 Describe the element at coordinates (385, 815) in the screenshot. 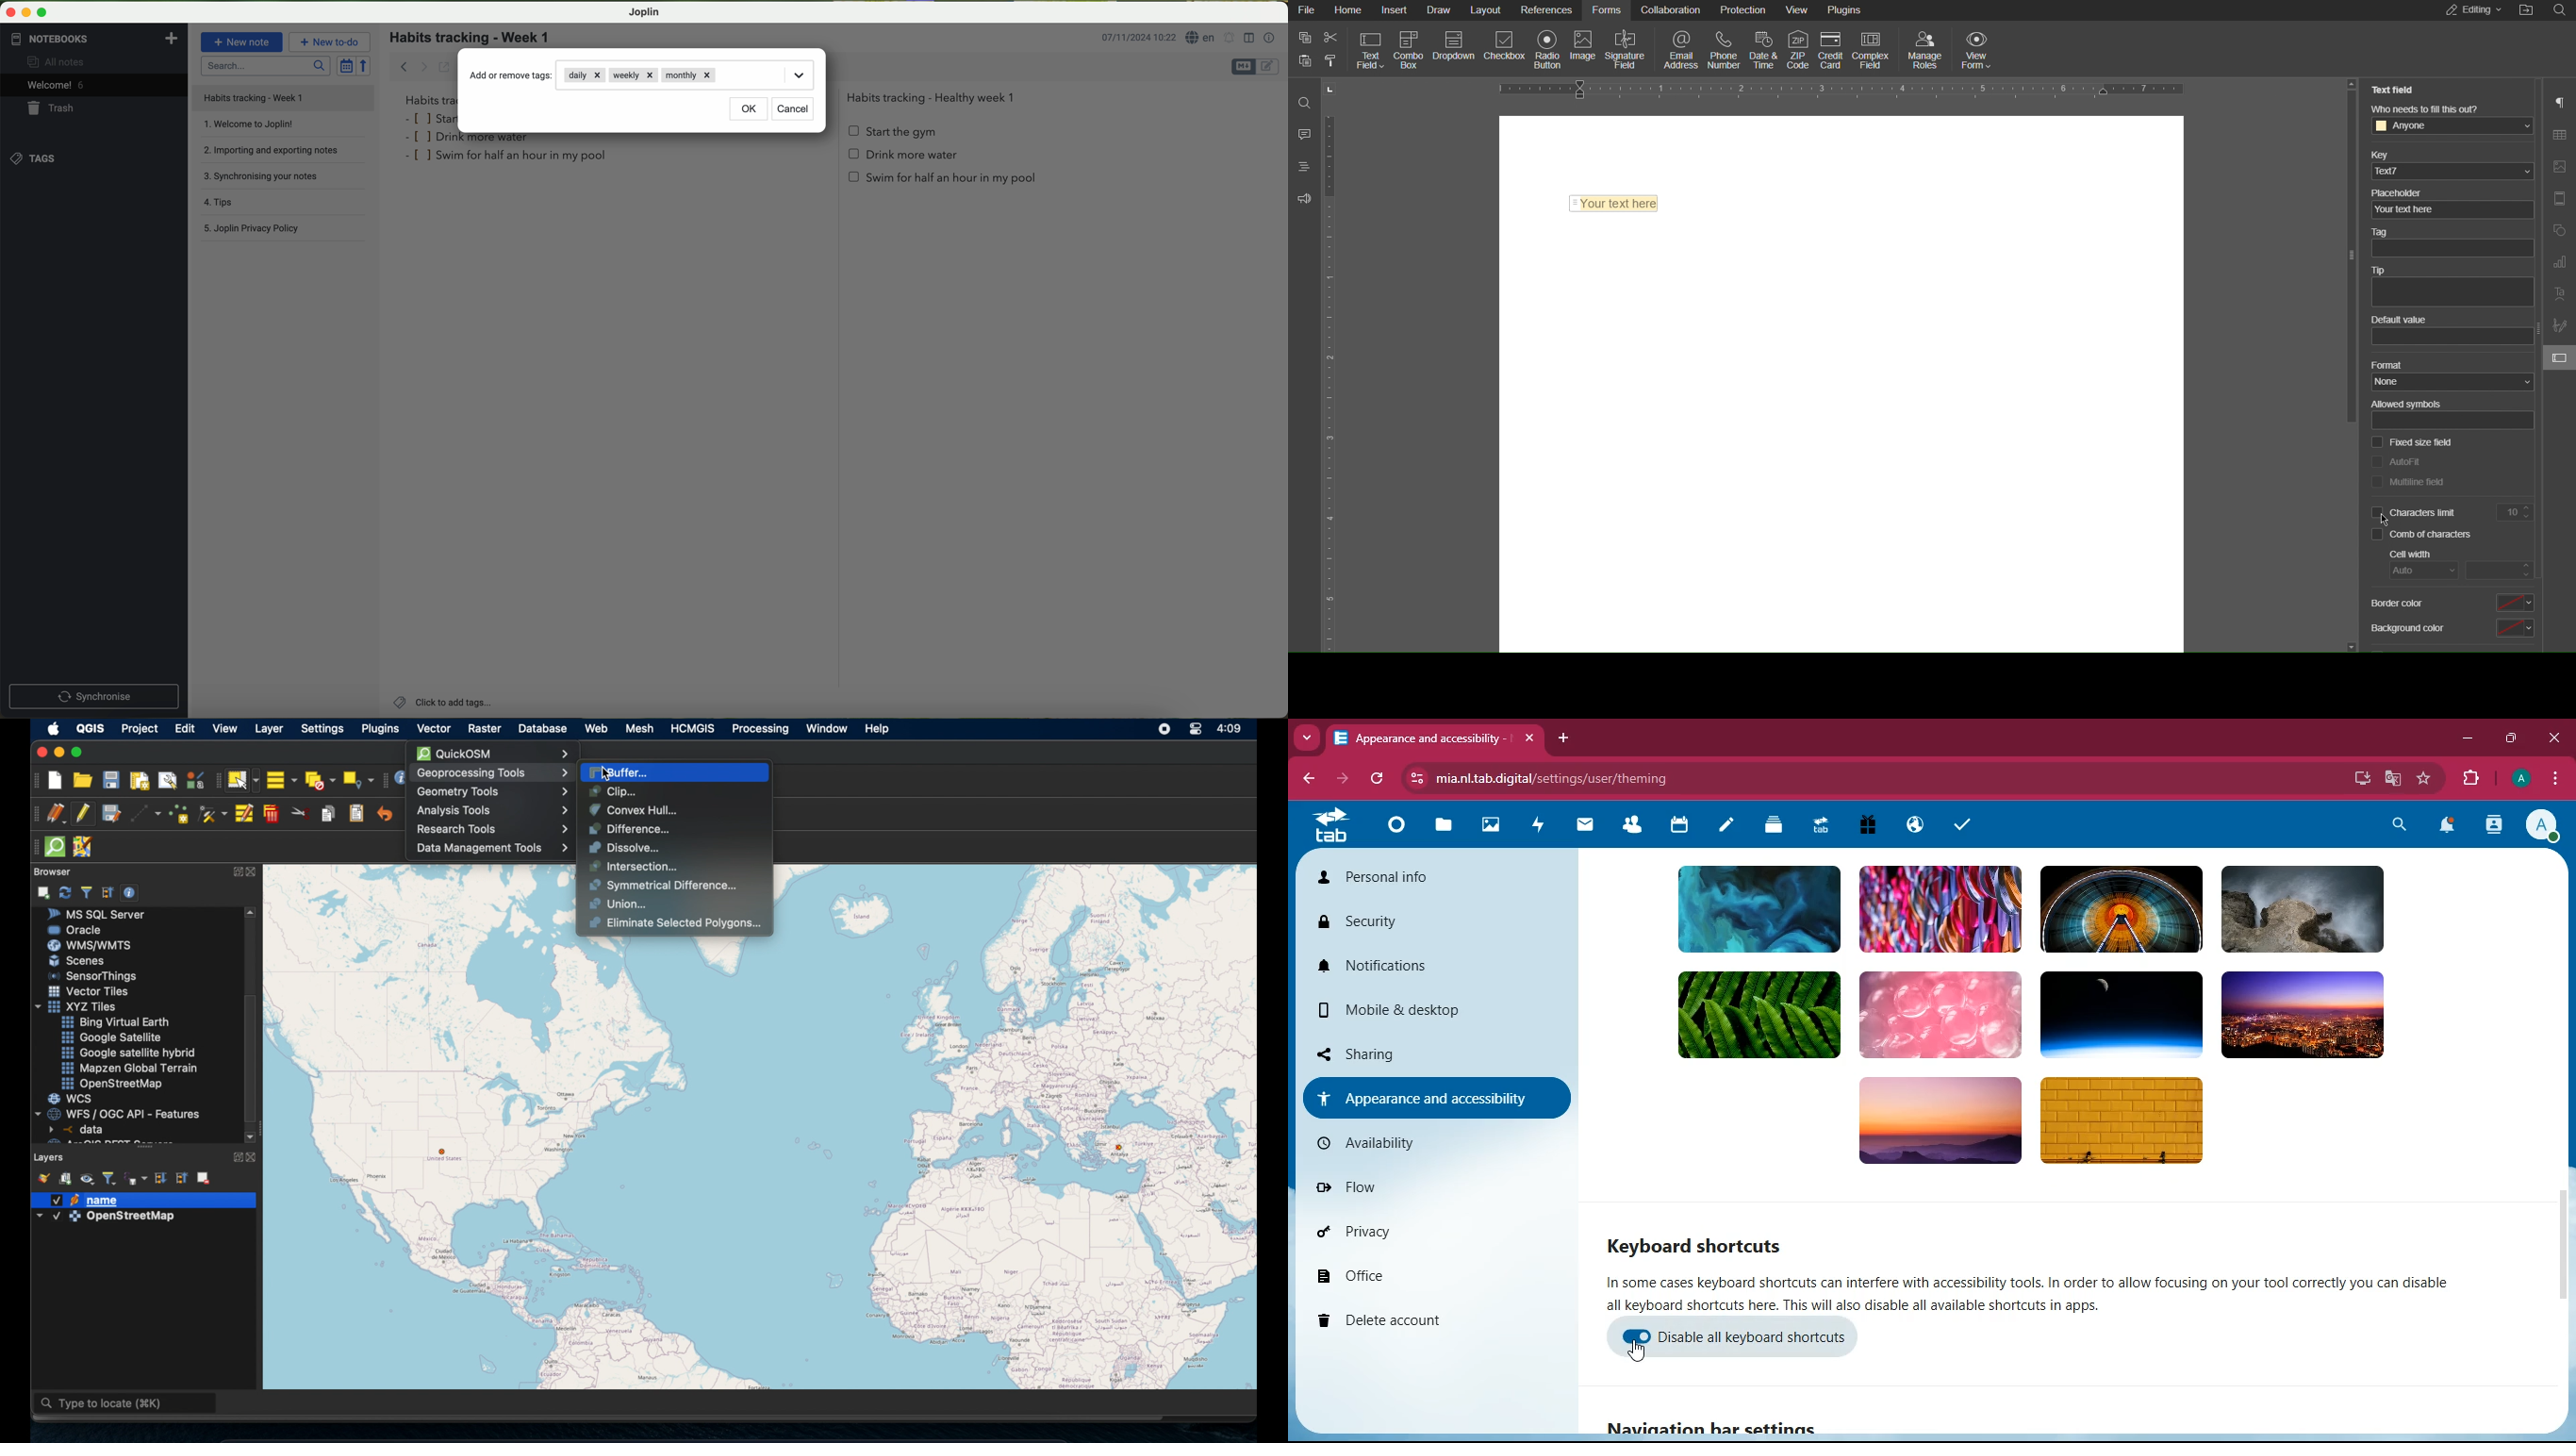

I see `undo` at that location.